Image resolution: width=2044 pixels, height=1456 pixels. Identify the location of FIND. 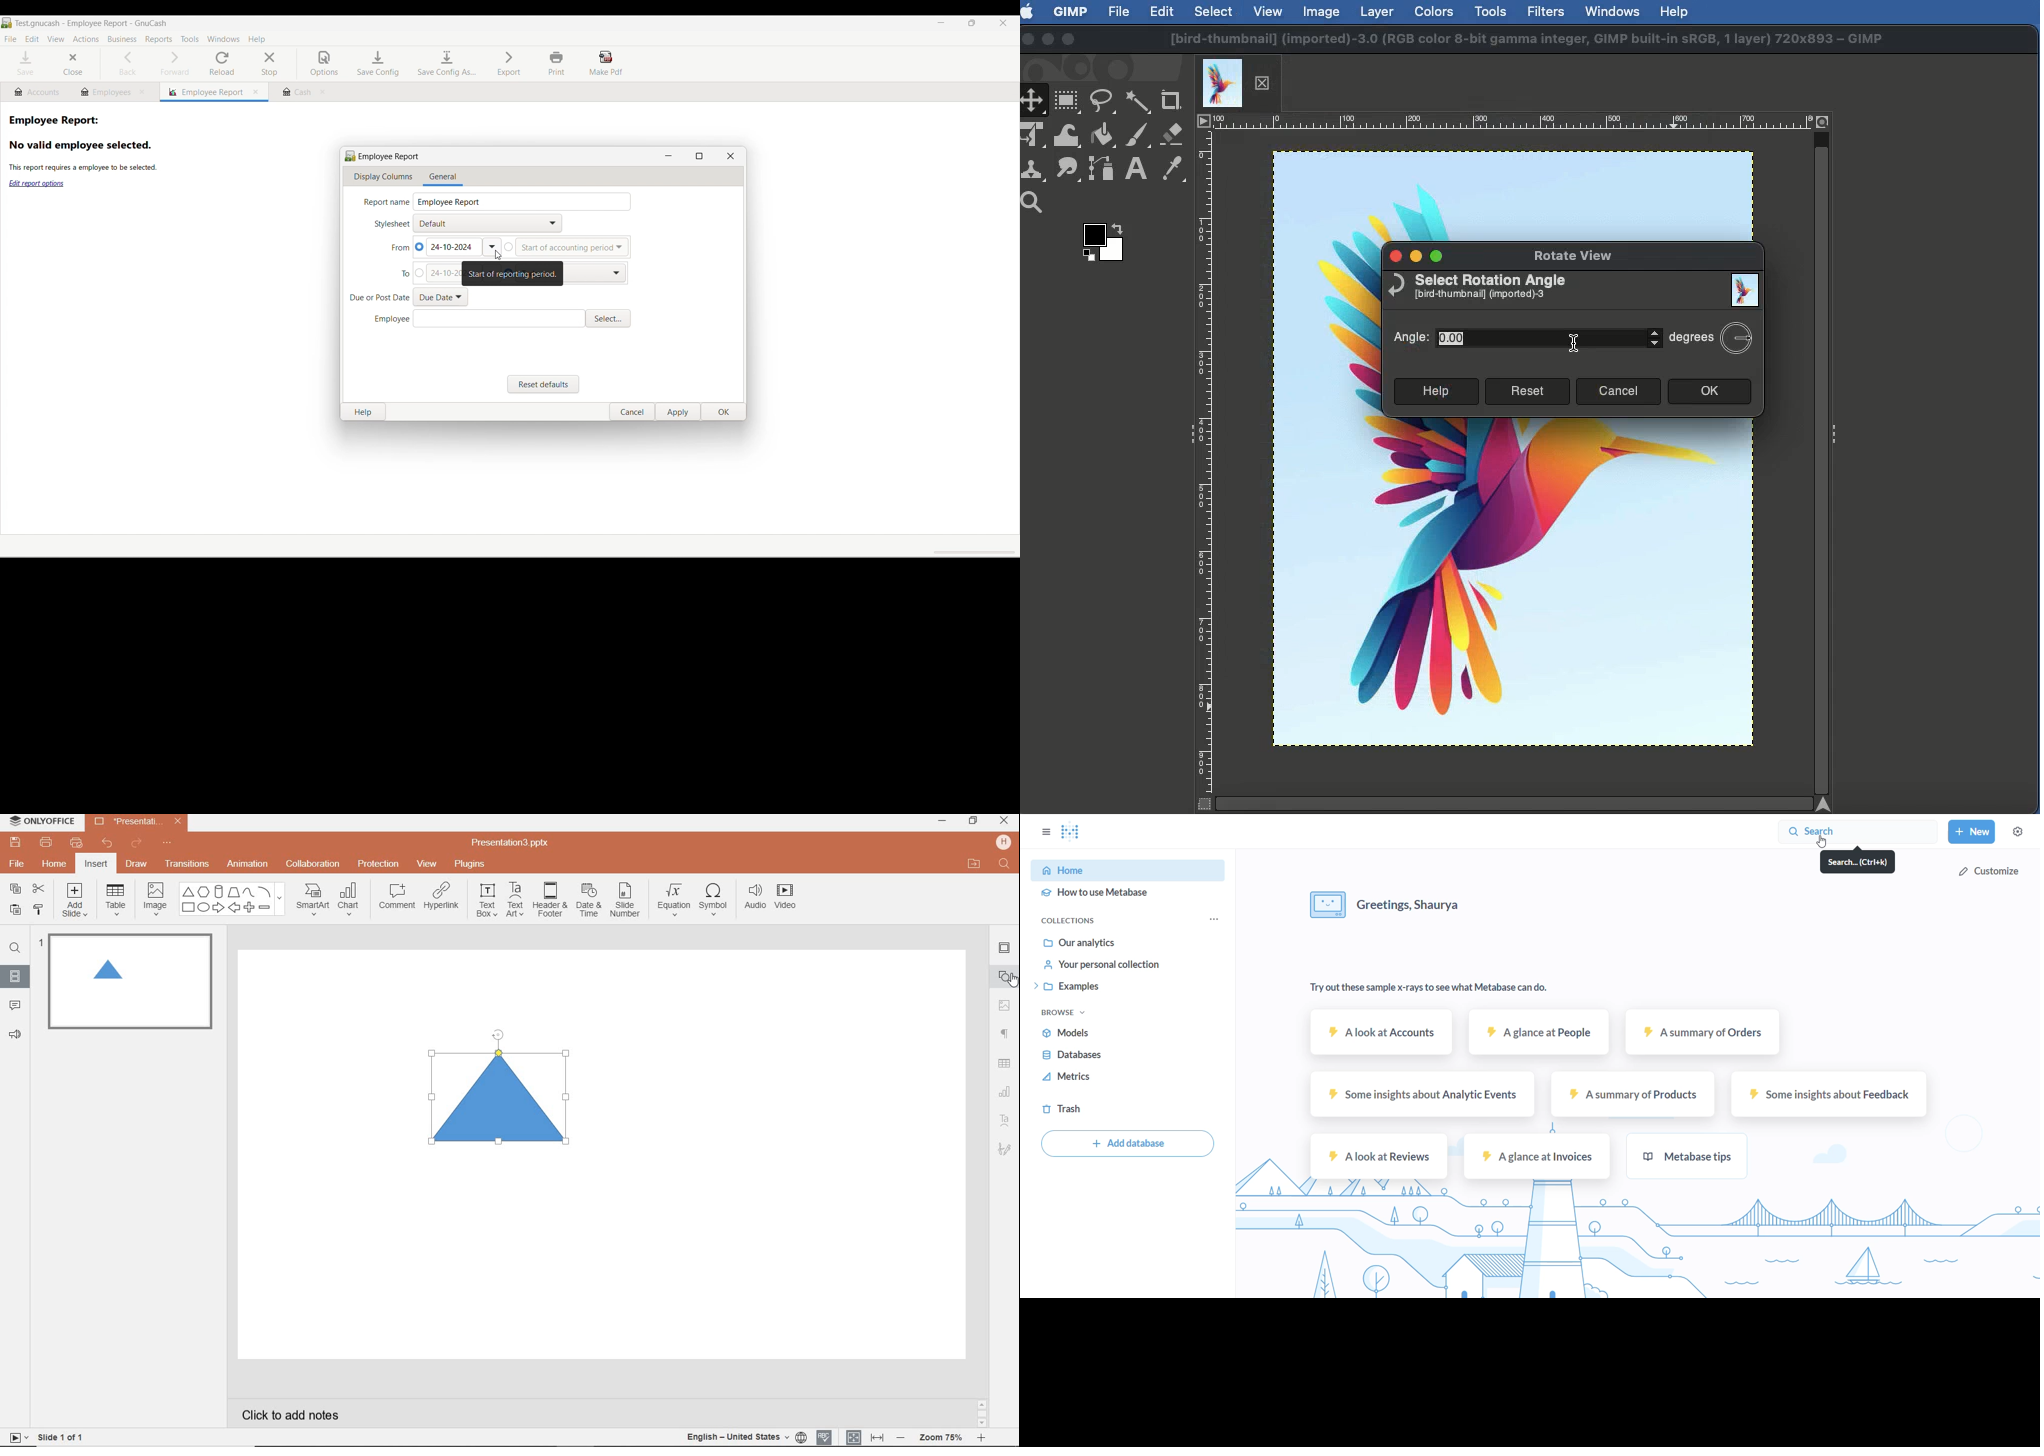
(15, 950).